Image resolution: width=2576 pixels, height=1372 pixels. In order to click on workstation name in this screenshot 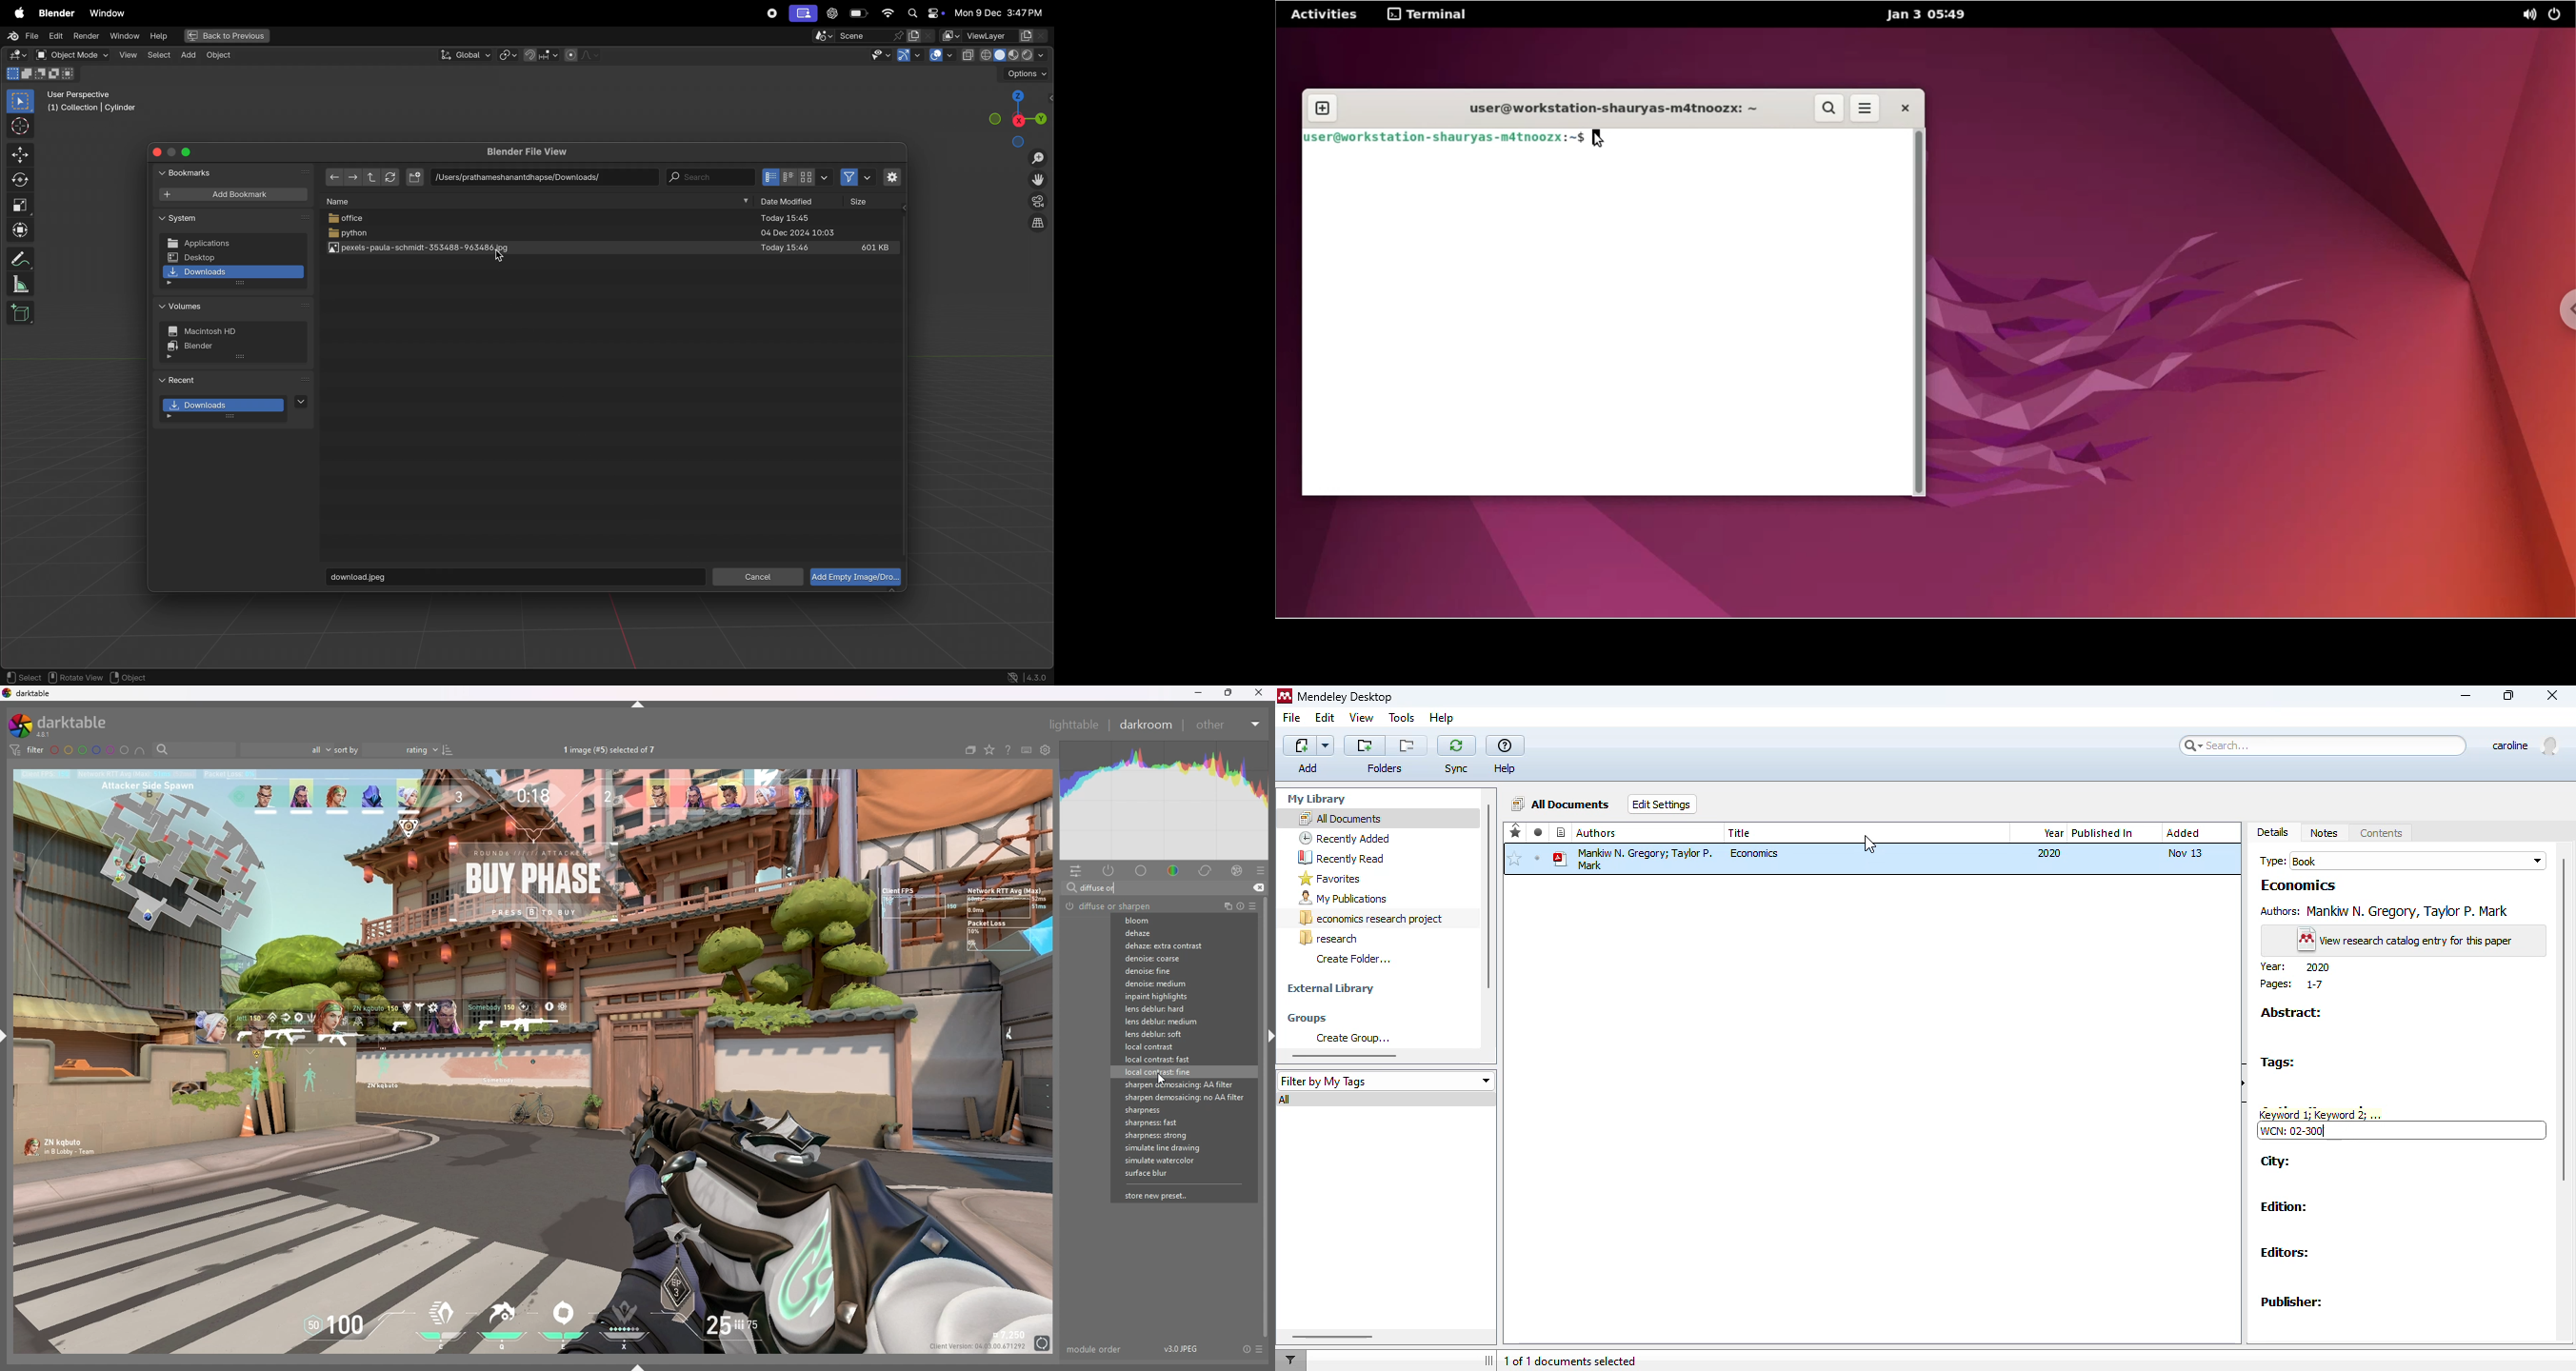, I will do `click(1608, 108)`.